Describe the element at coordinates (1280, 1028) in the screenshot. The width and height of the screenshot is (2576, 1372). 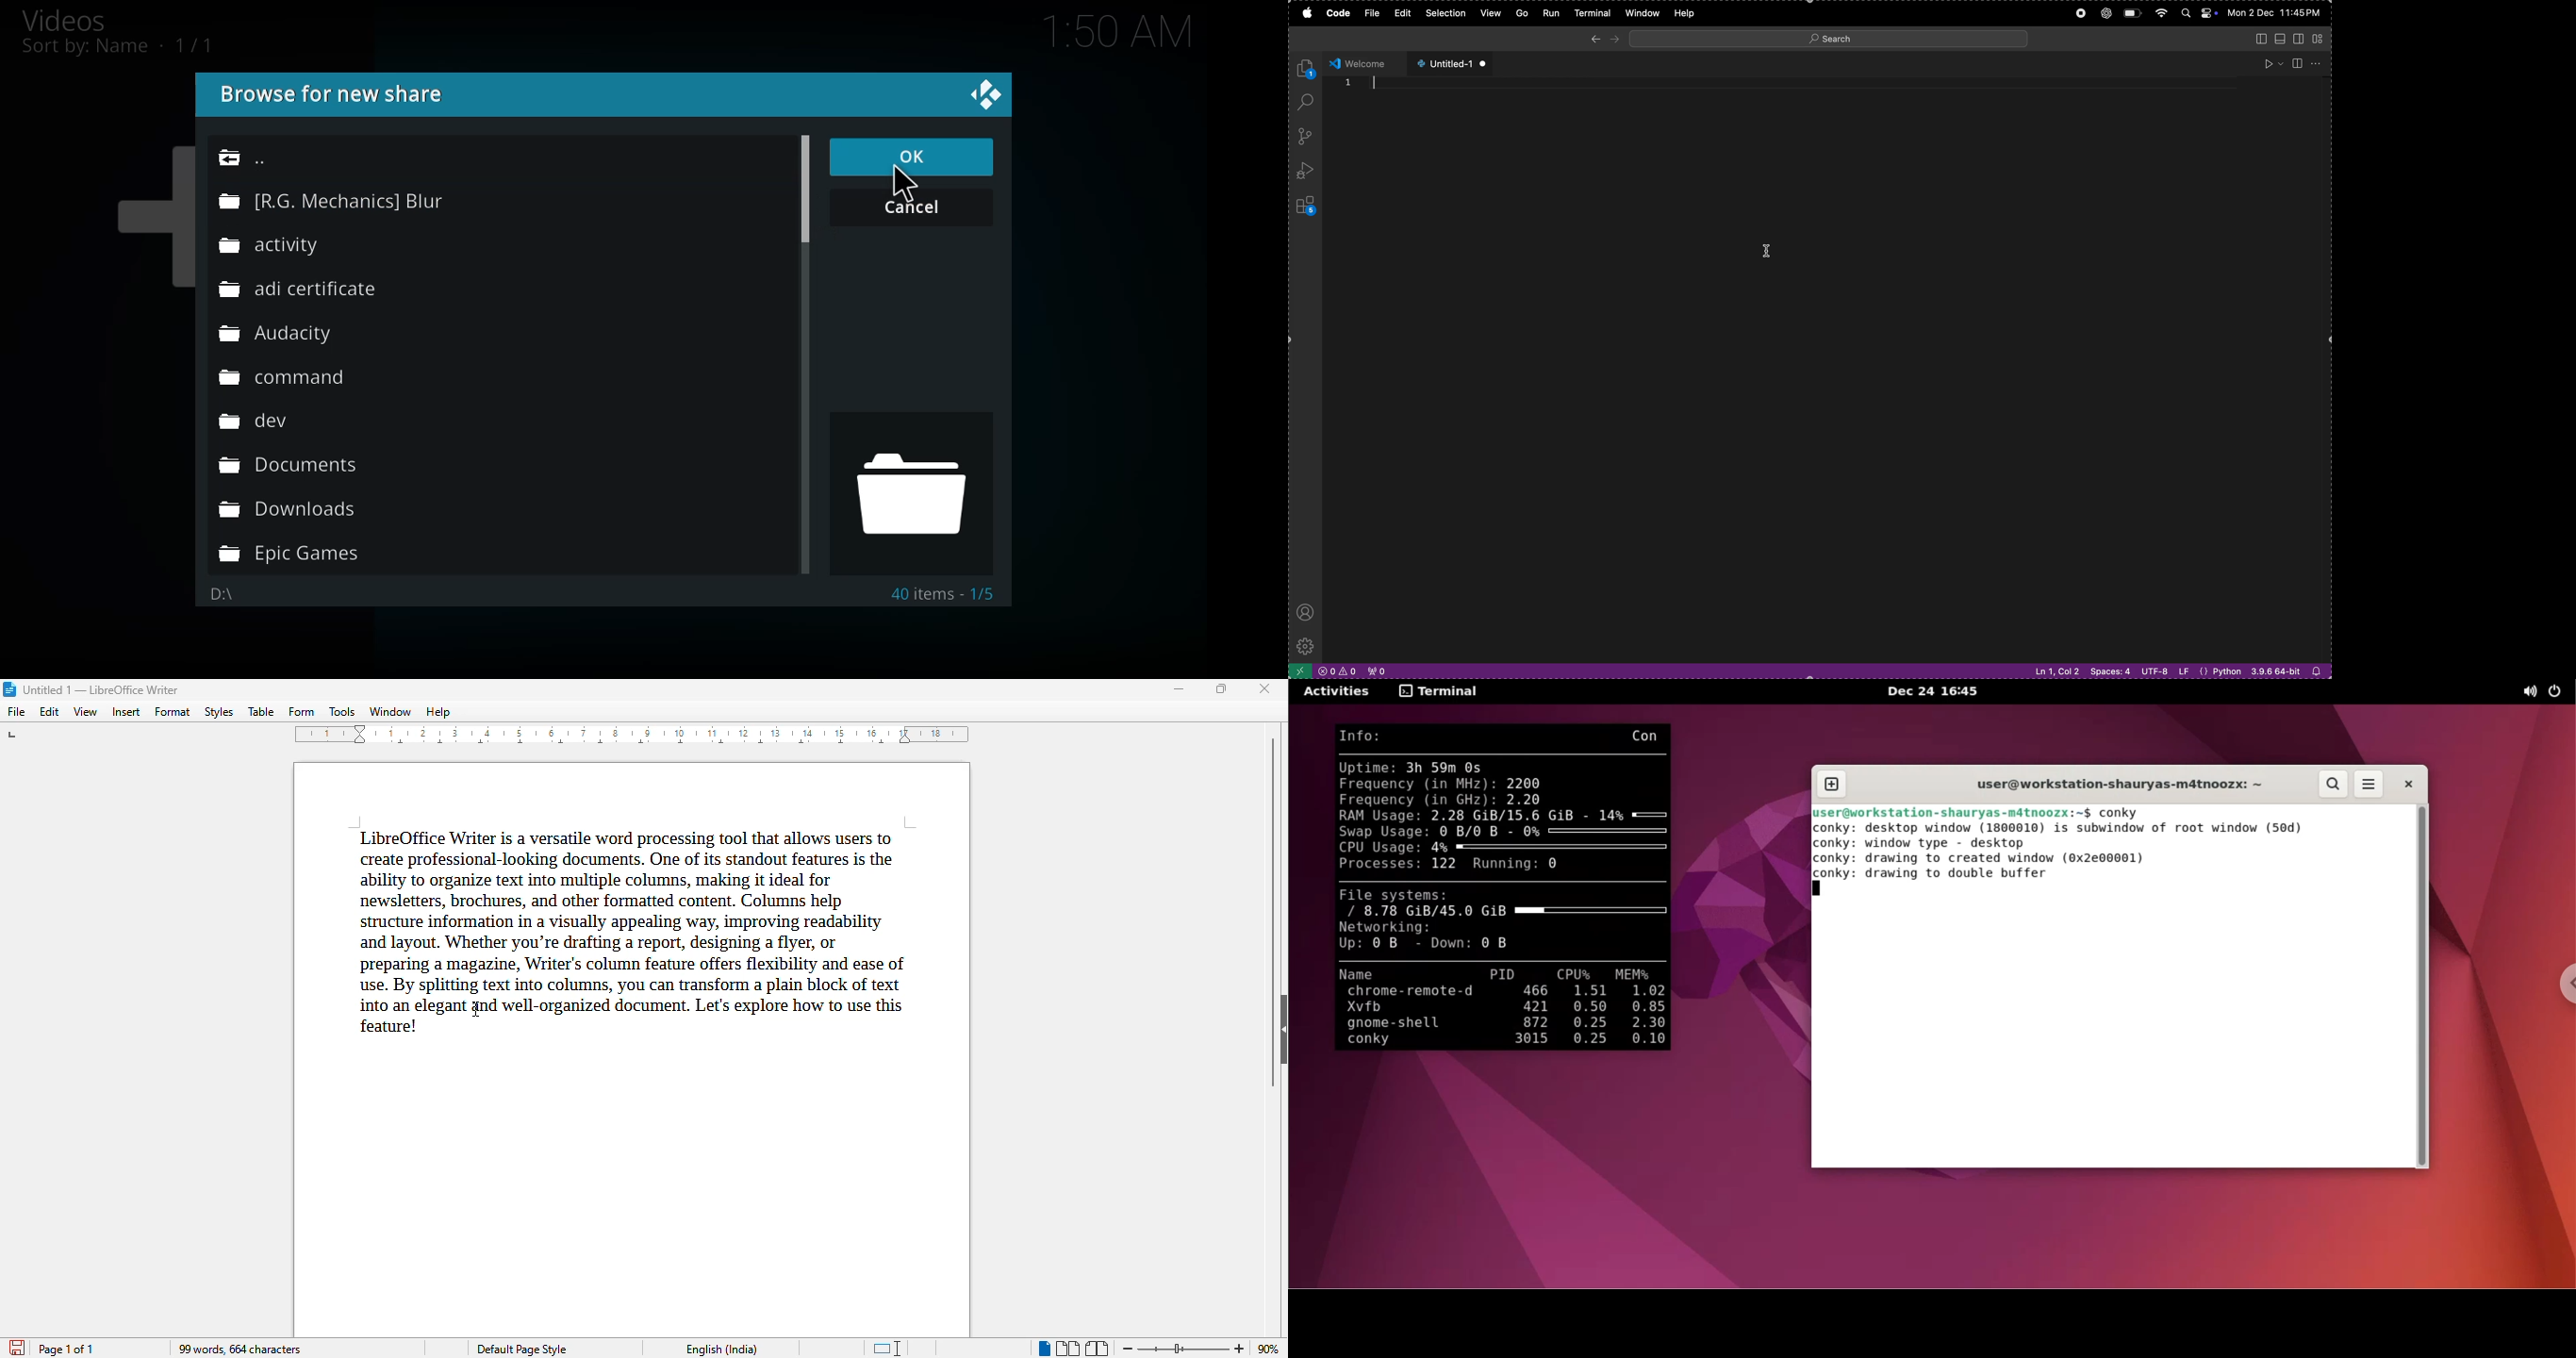
I see `show` at that location.